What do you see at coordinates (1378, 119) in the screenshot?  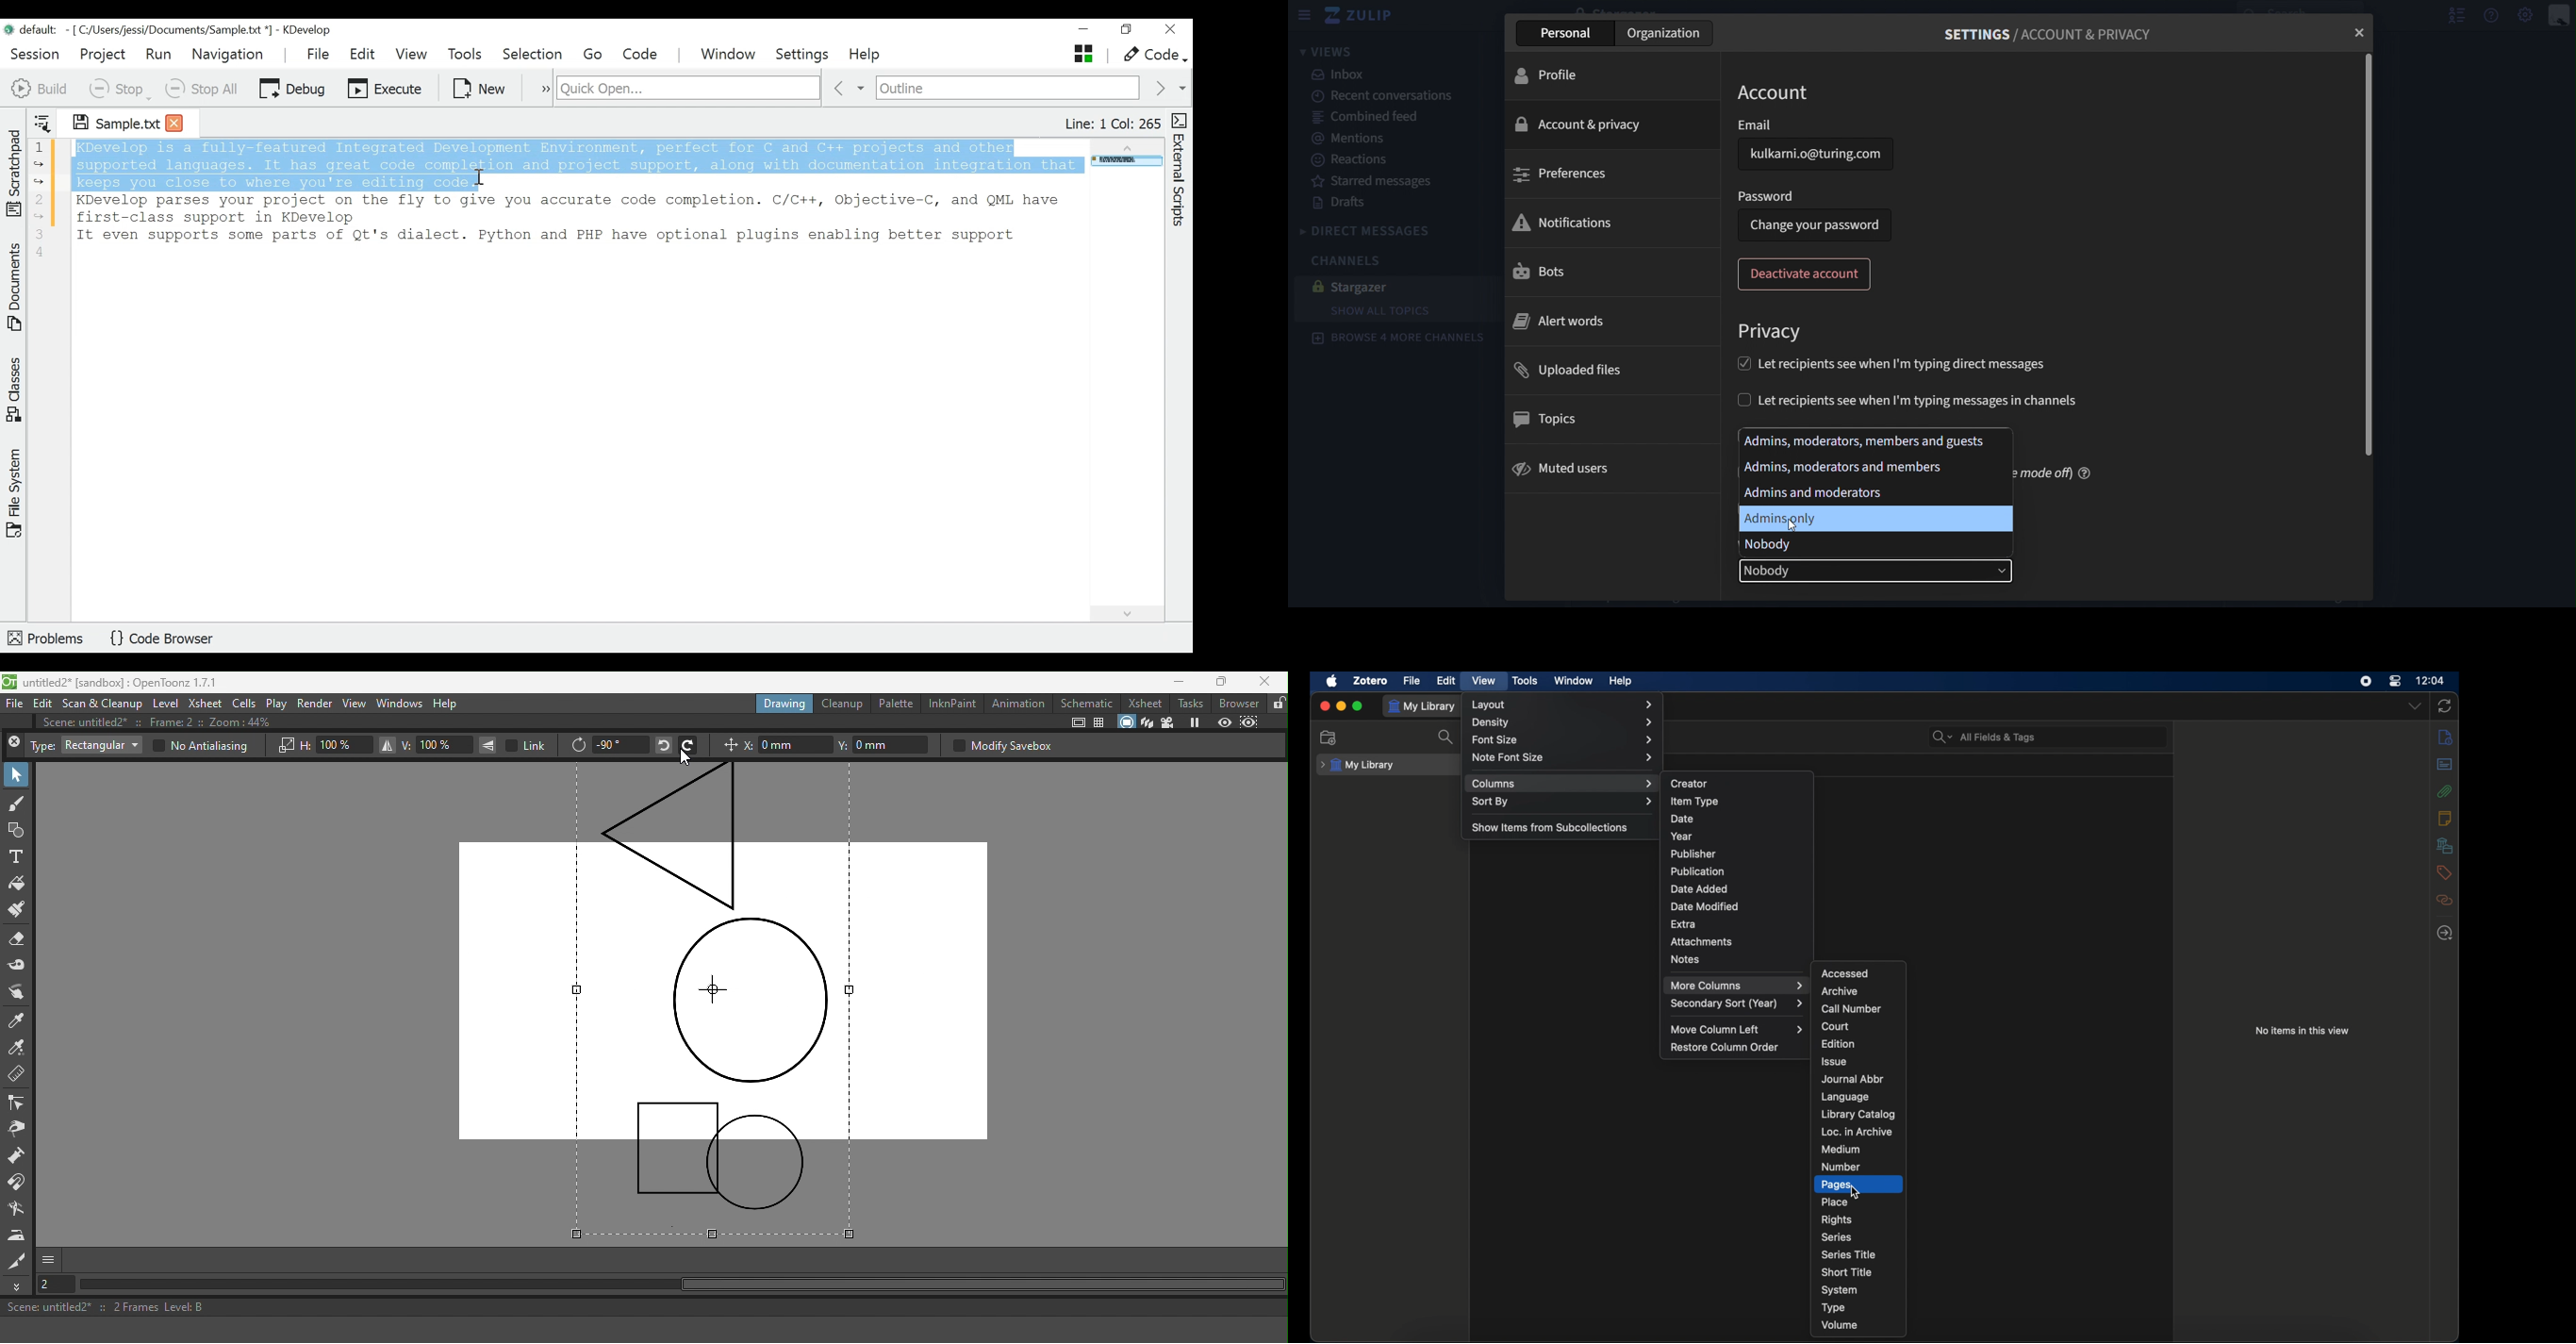 I see `combined feed` at bounding box center [1378, 119].